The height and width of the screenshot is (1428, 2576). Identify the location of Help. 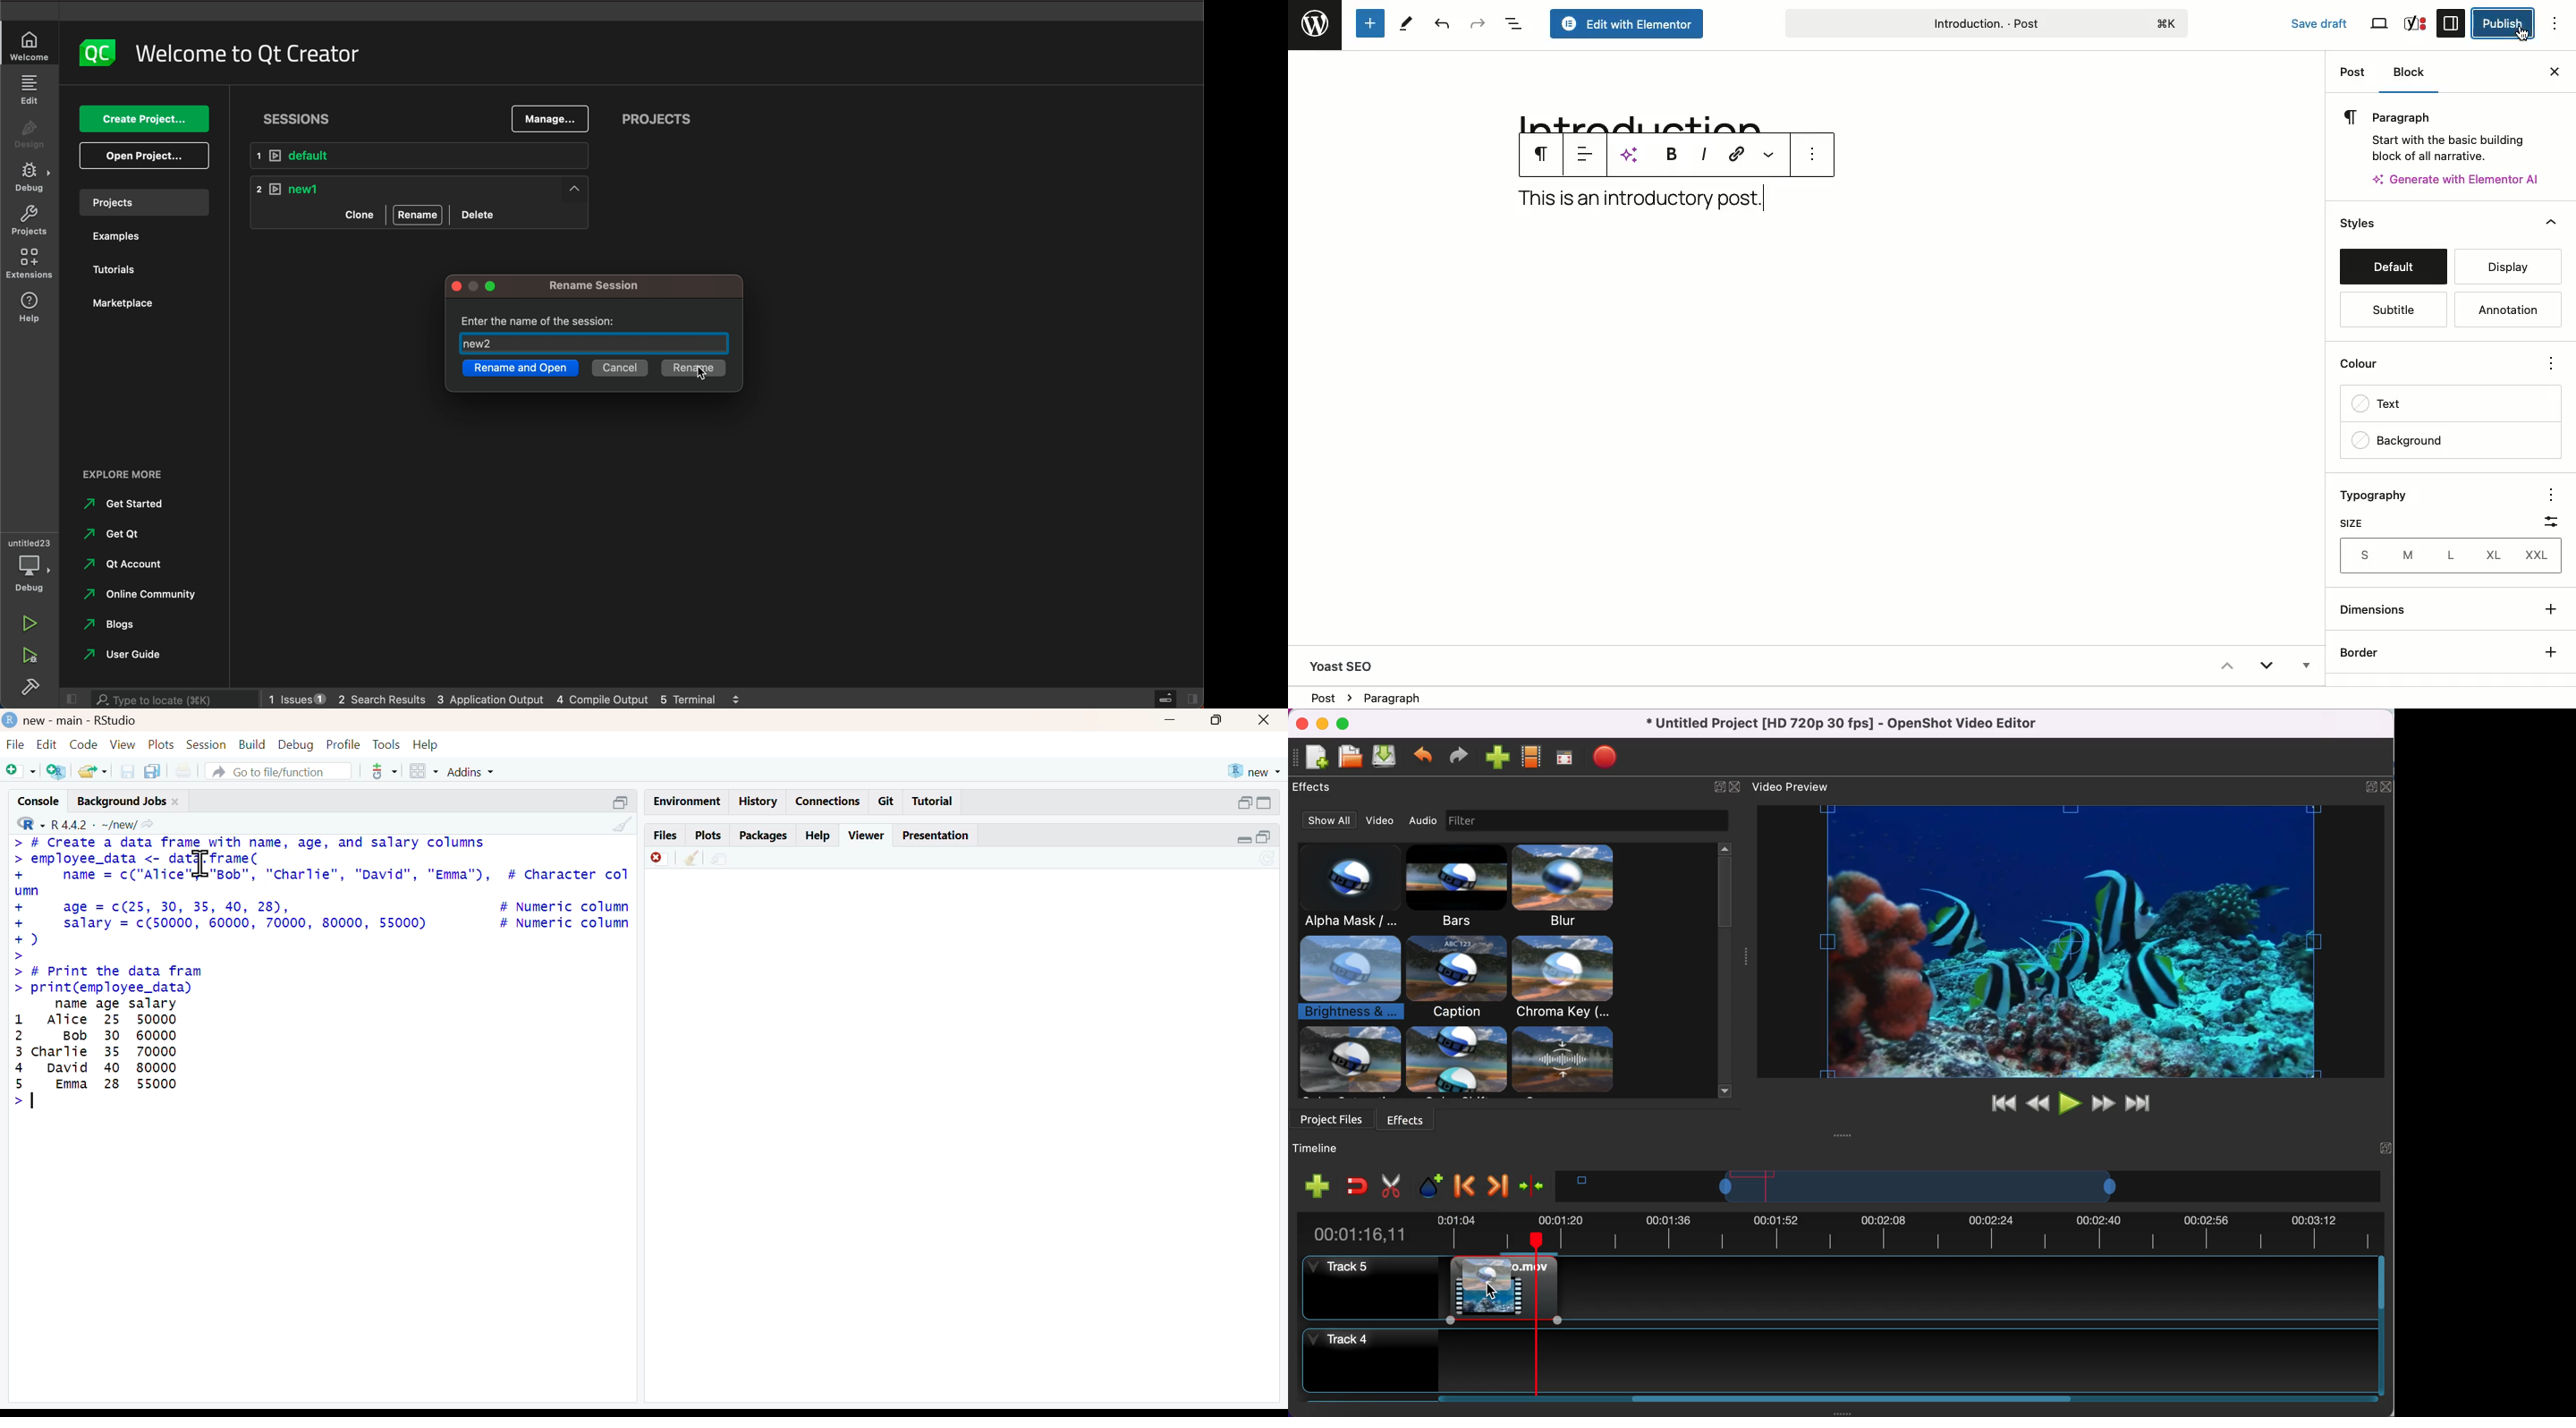
(429, 744).